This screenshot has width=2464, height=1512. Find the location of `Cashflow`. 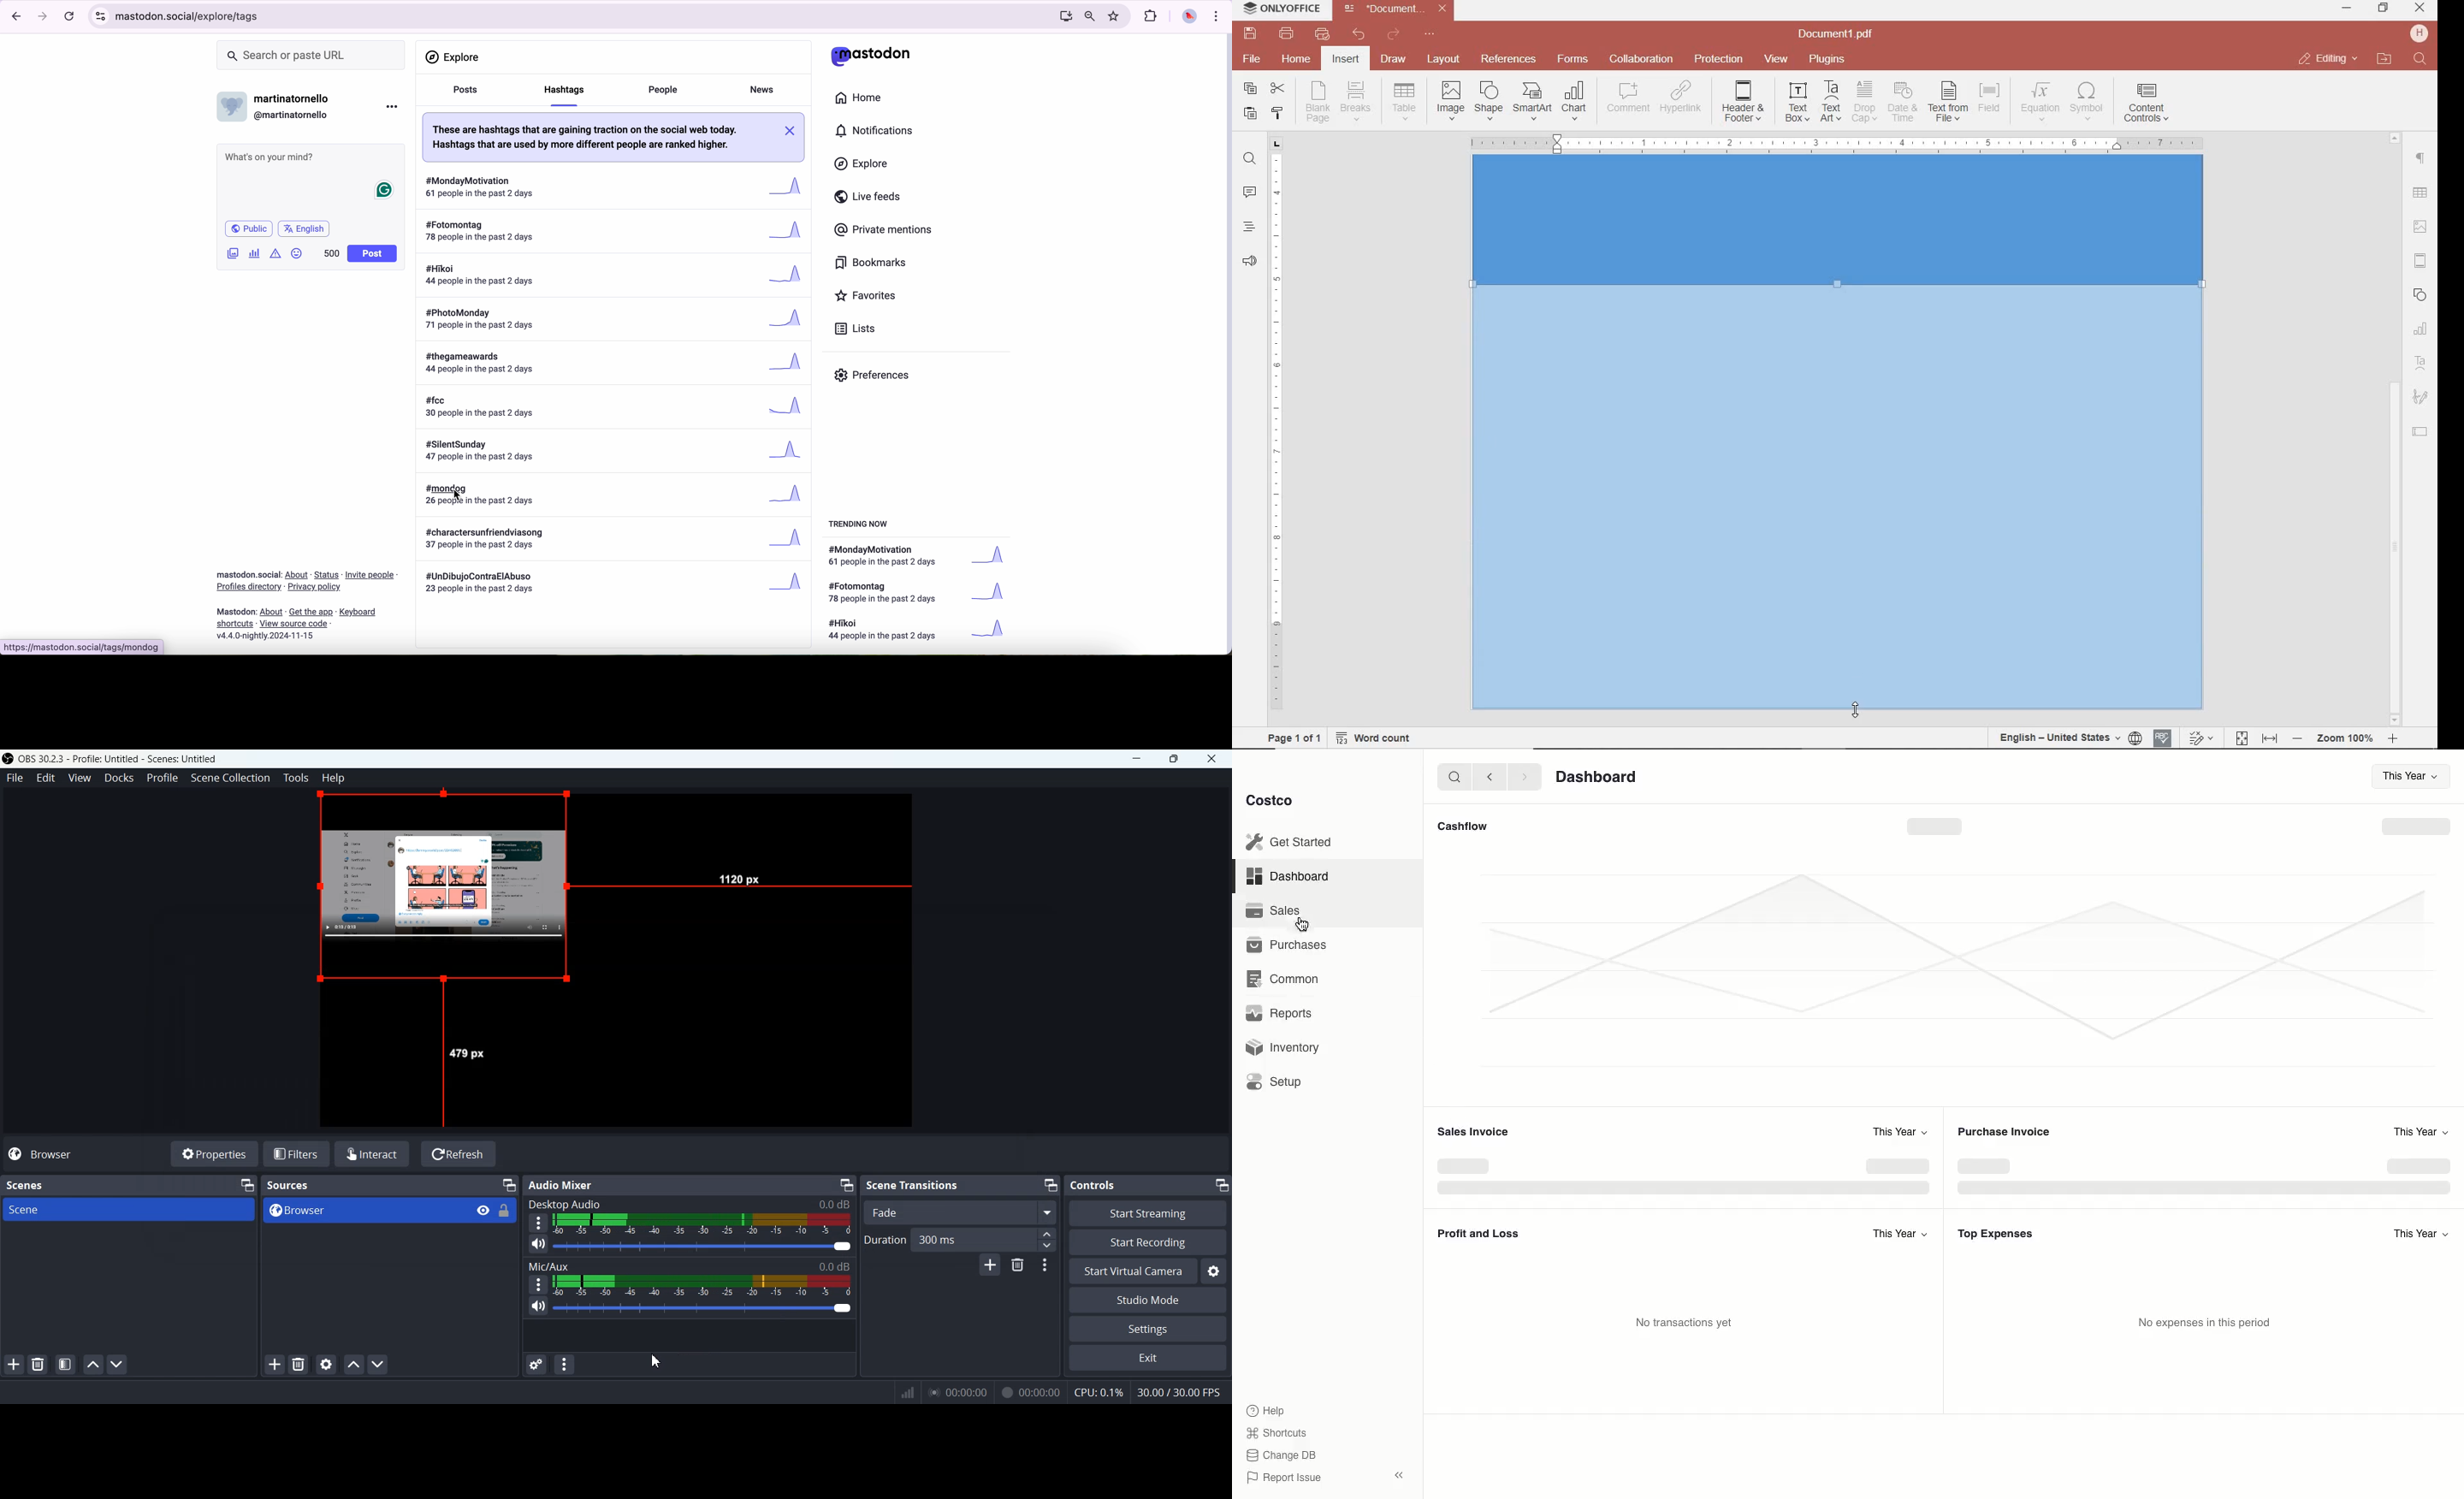

Cashflow is located at coordinates (1463, 826).